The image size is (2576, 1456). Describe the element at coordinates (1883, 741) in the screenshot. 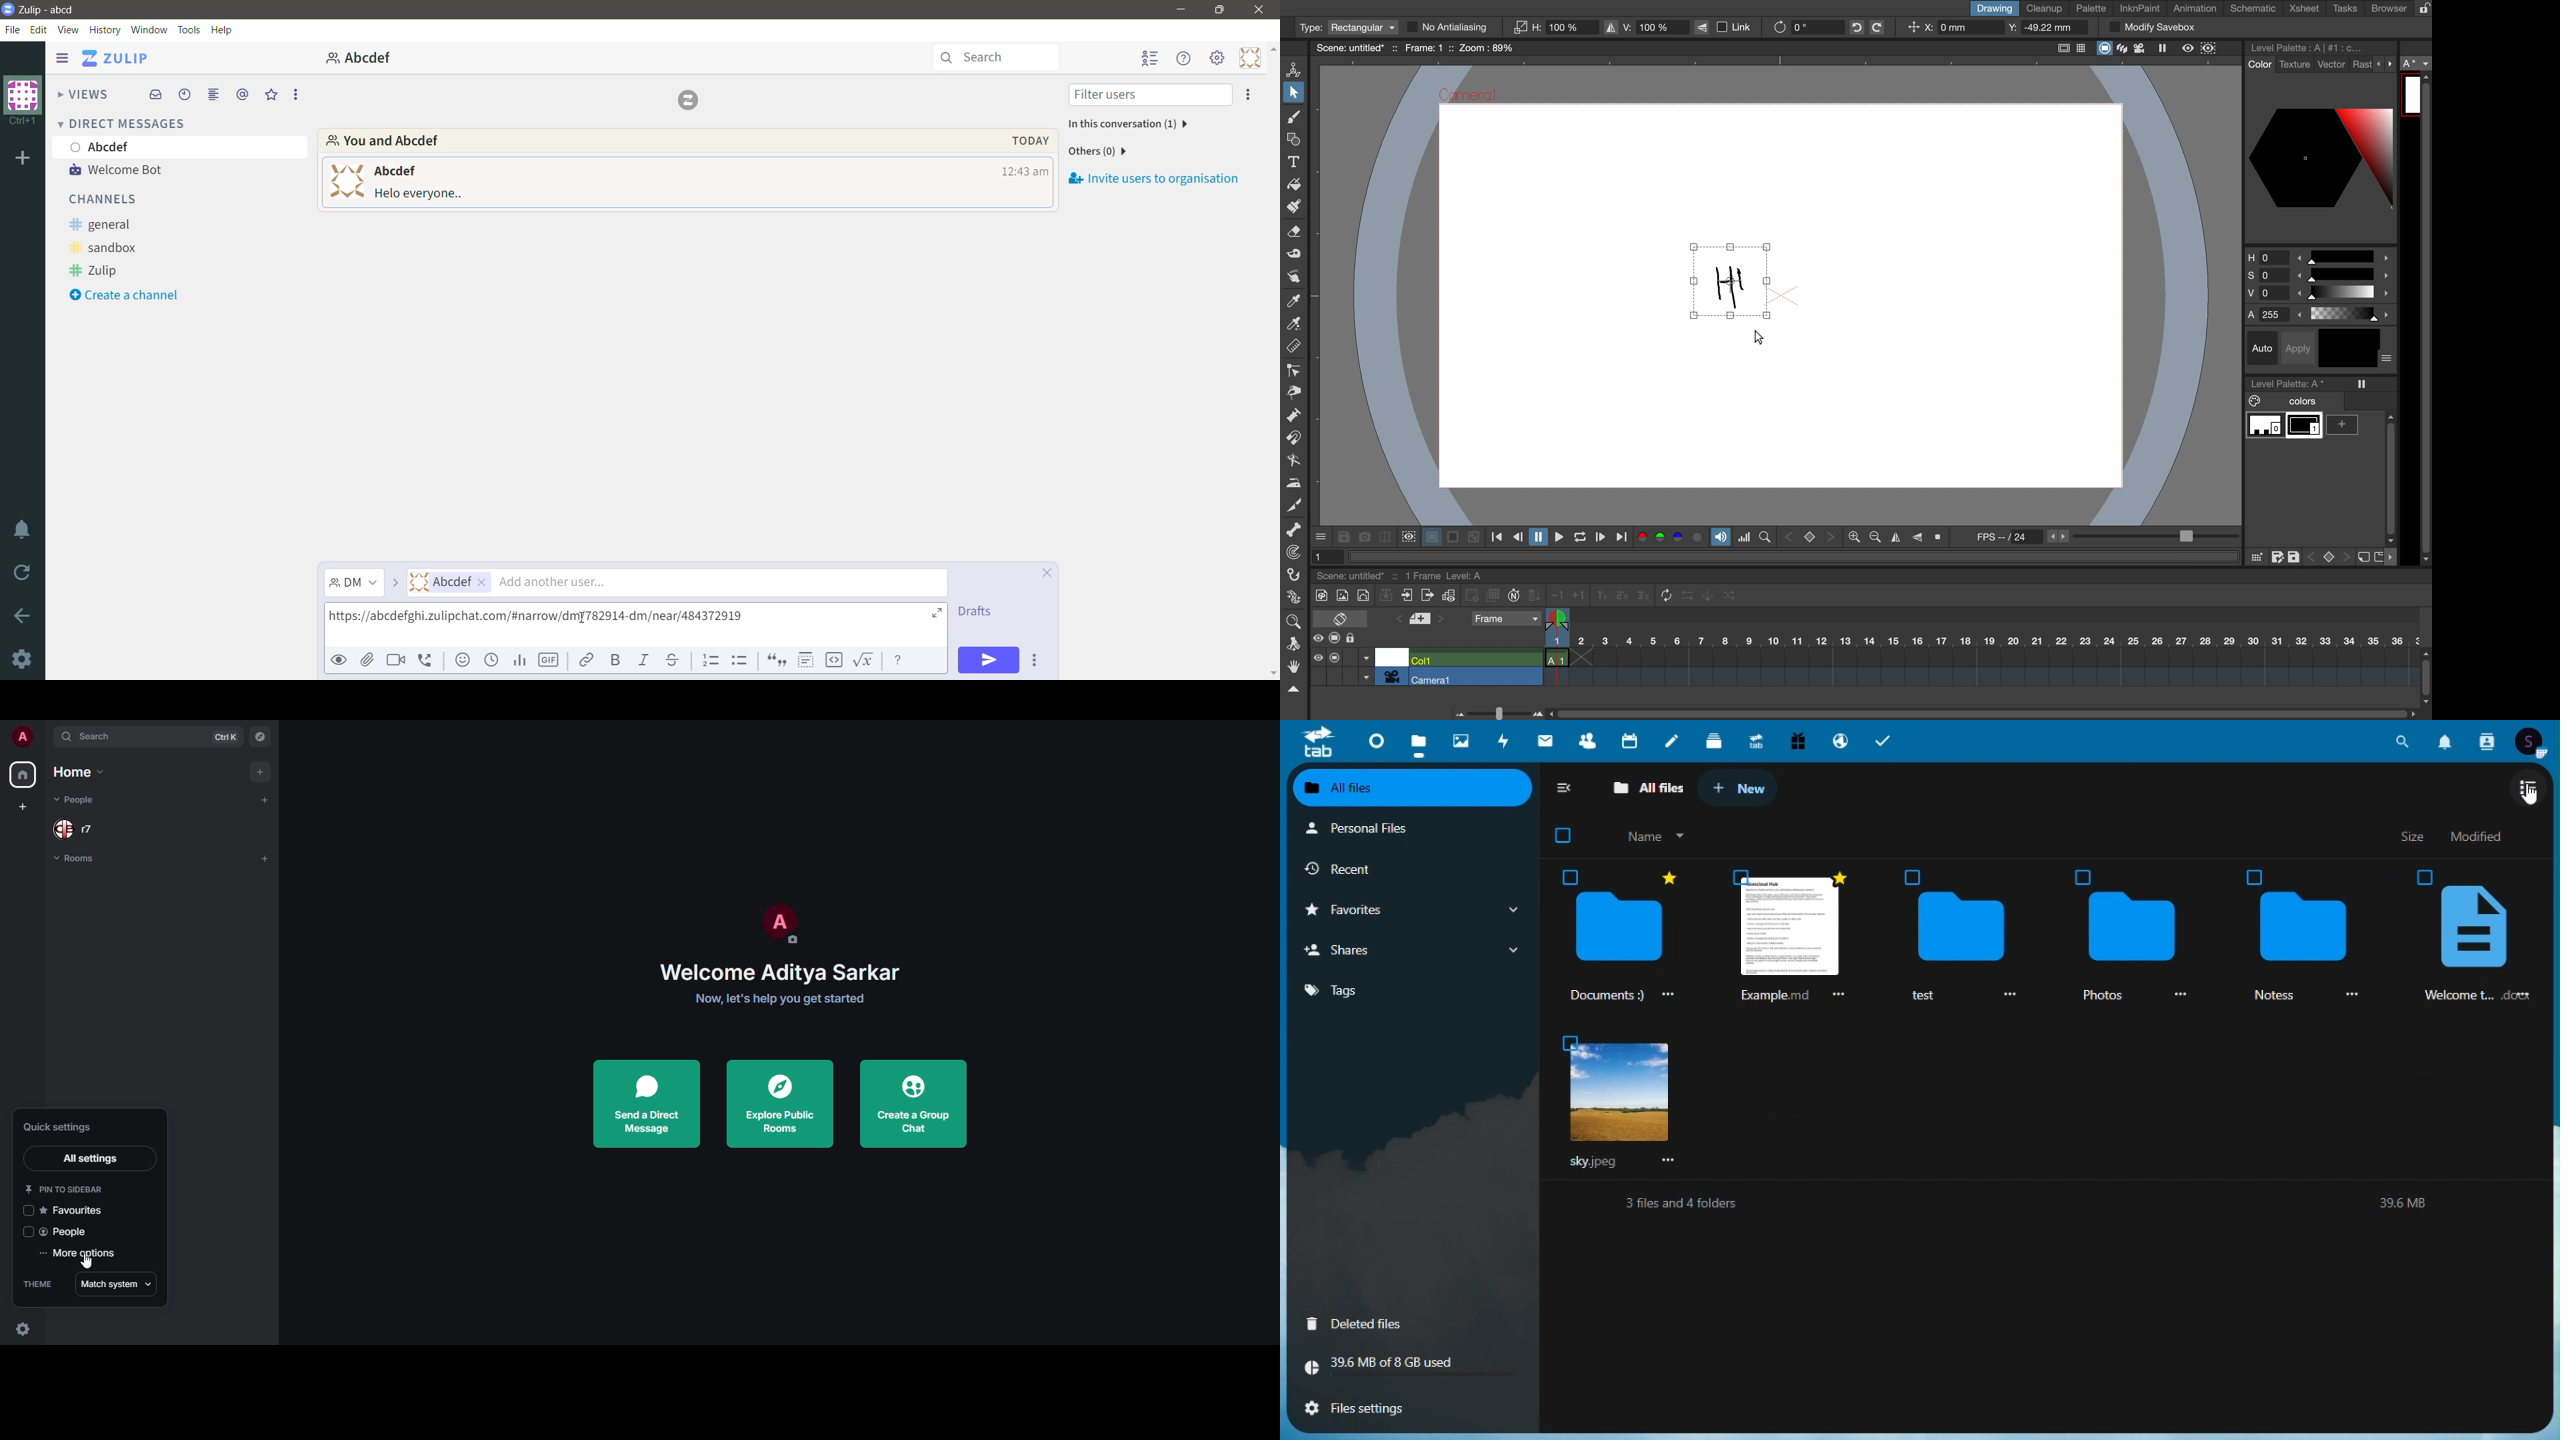

I see `tasks` at that location.